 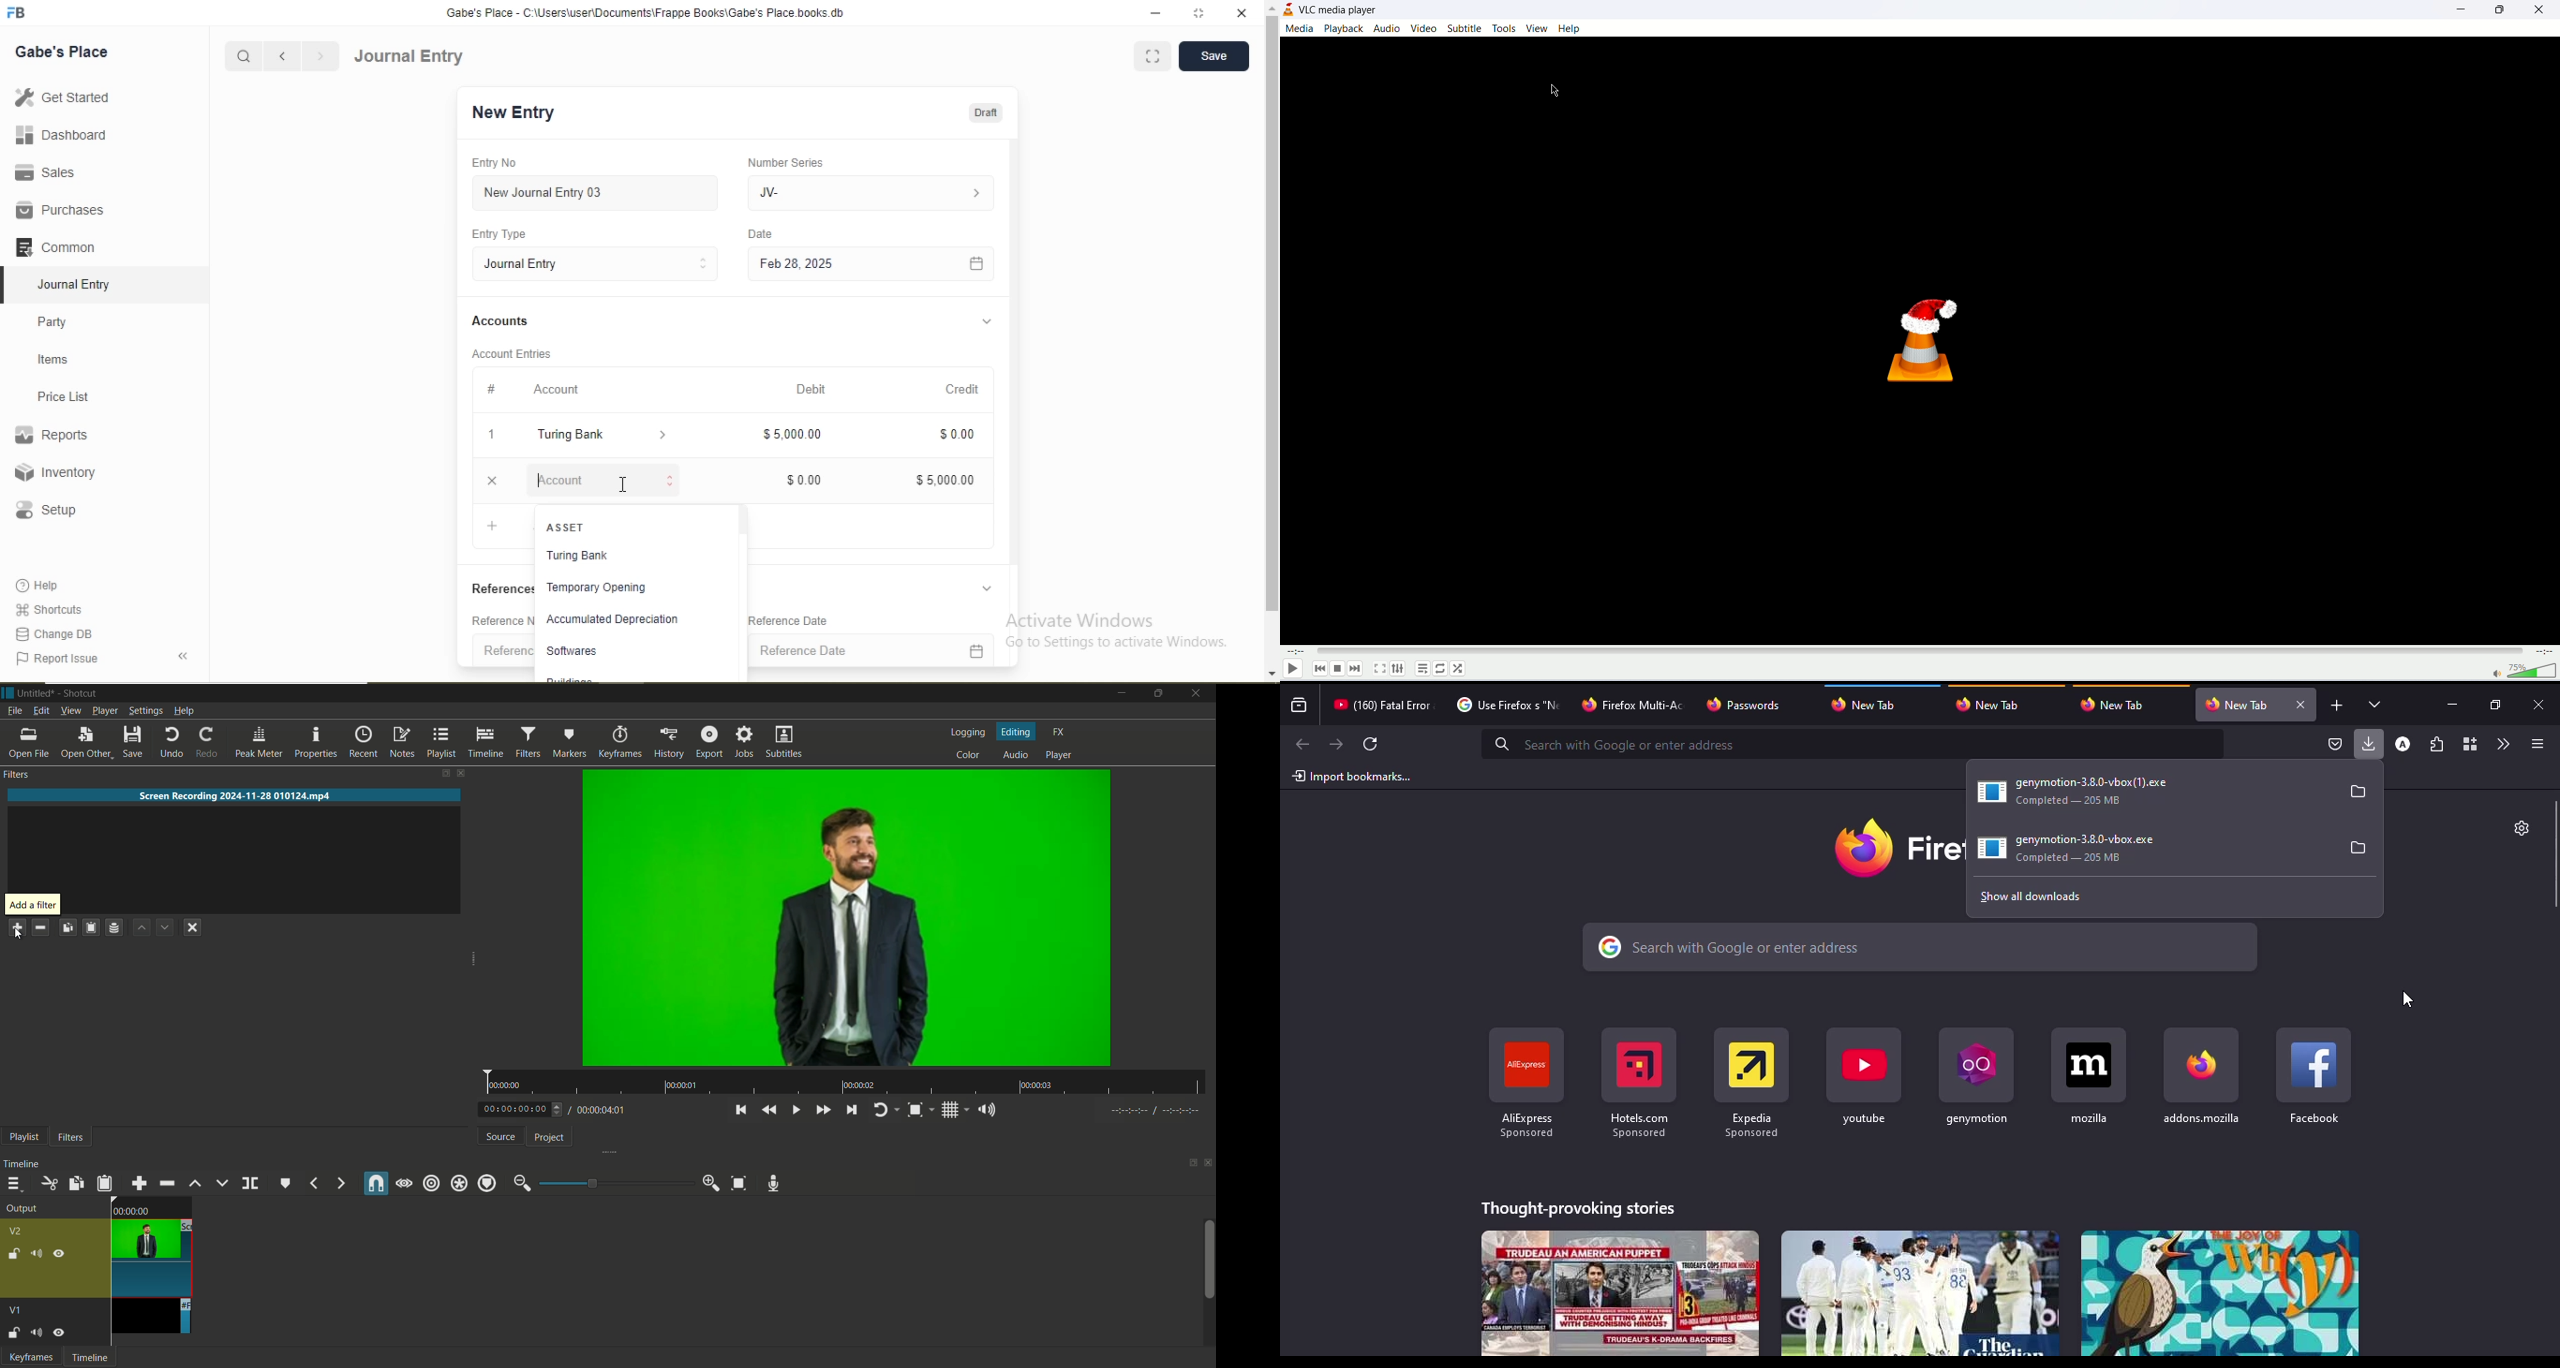 What do you see at coordinates (1191, 1163) in the screenshot?
I see `change layout` at bounding box center [1191, 1163].